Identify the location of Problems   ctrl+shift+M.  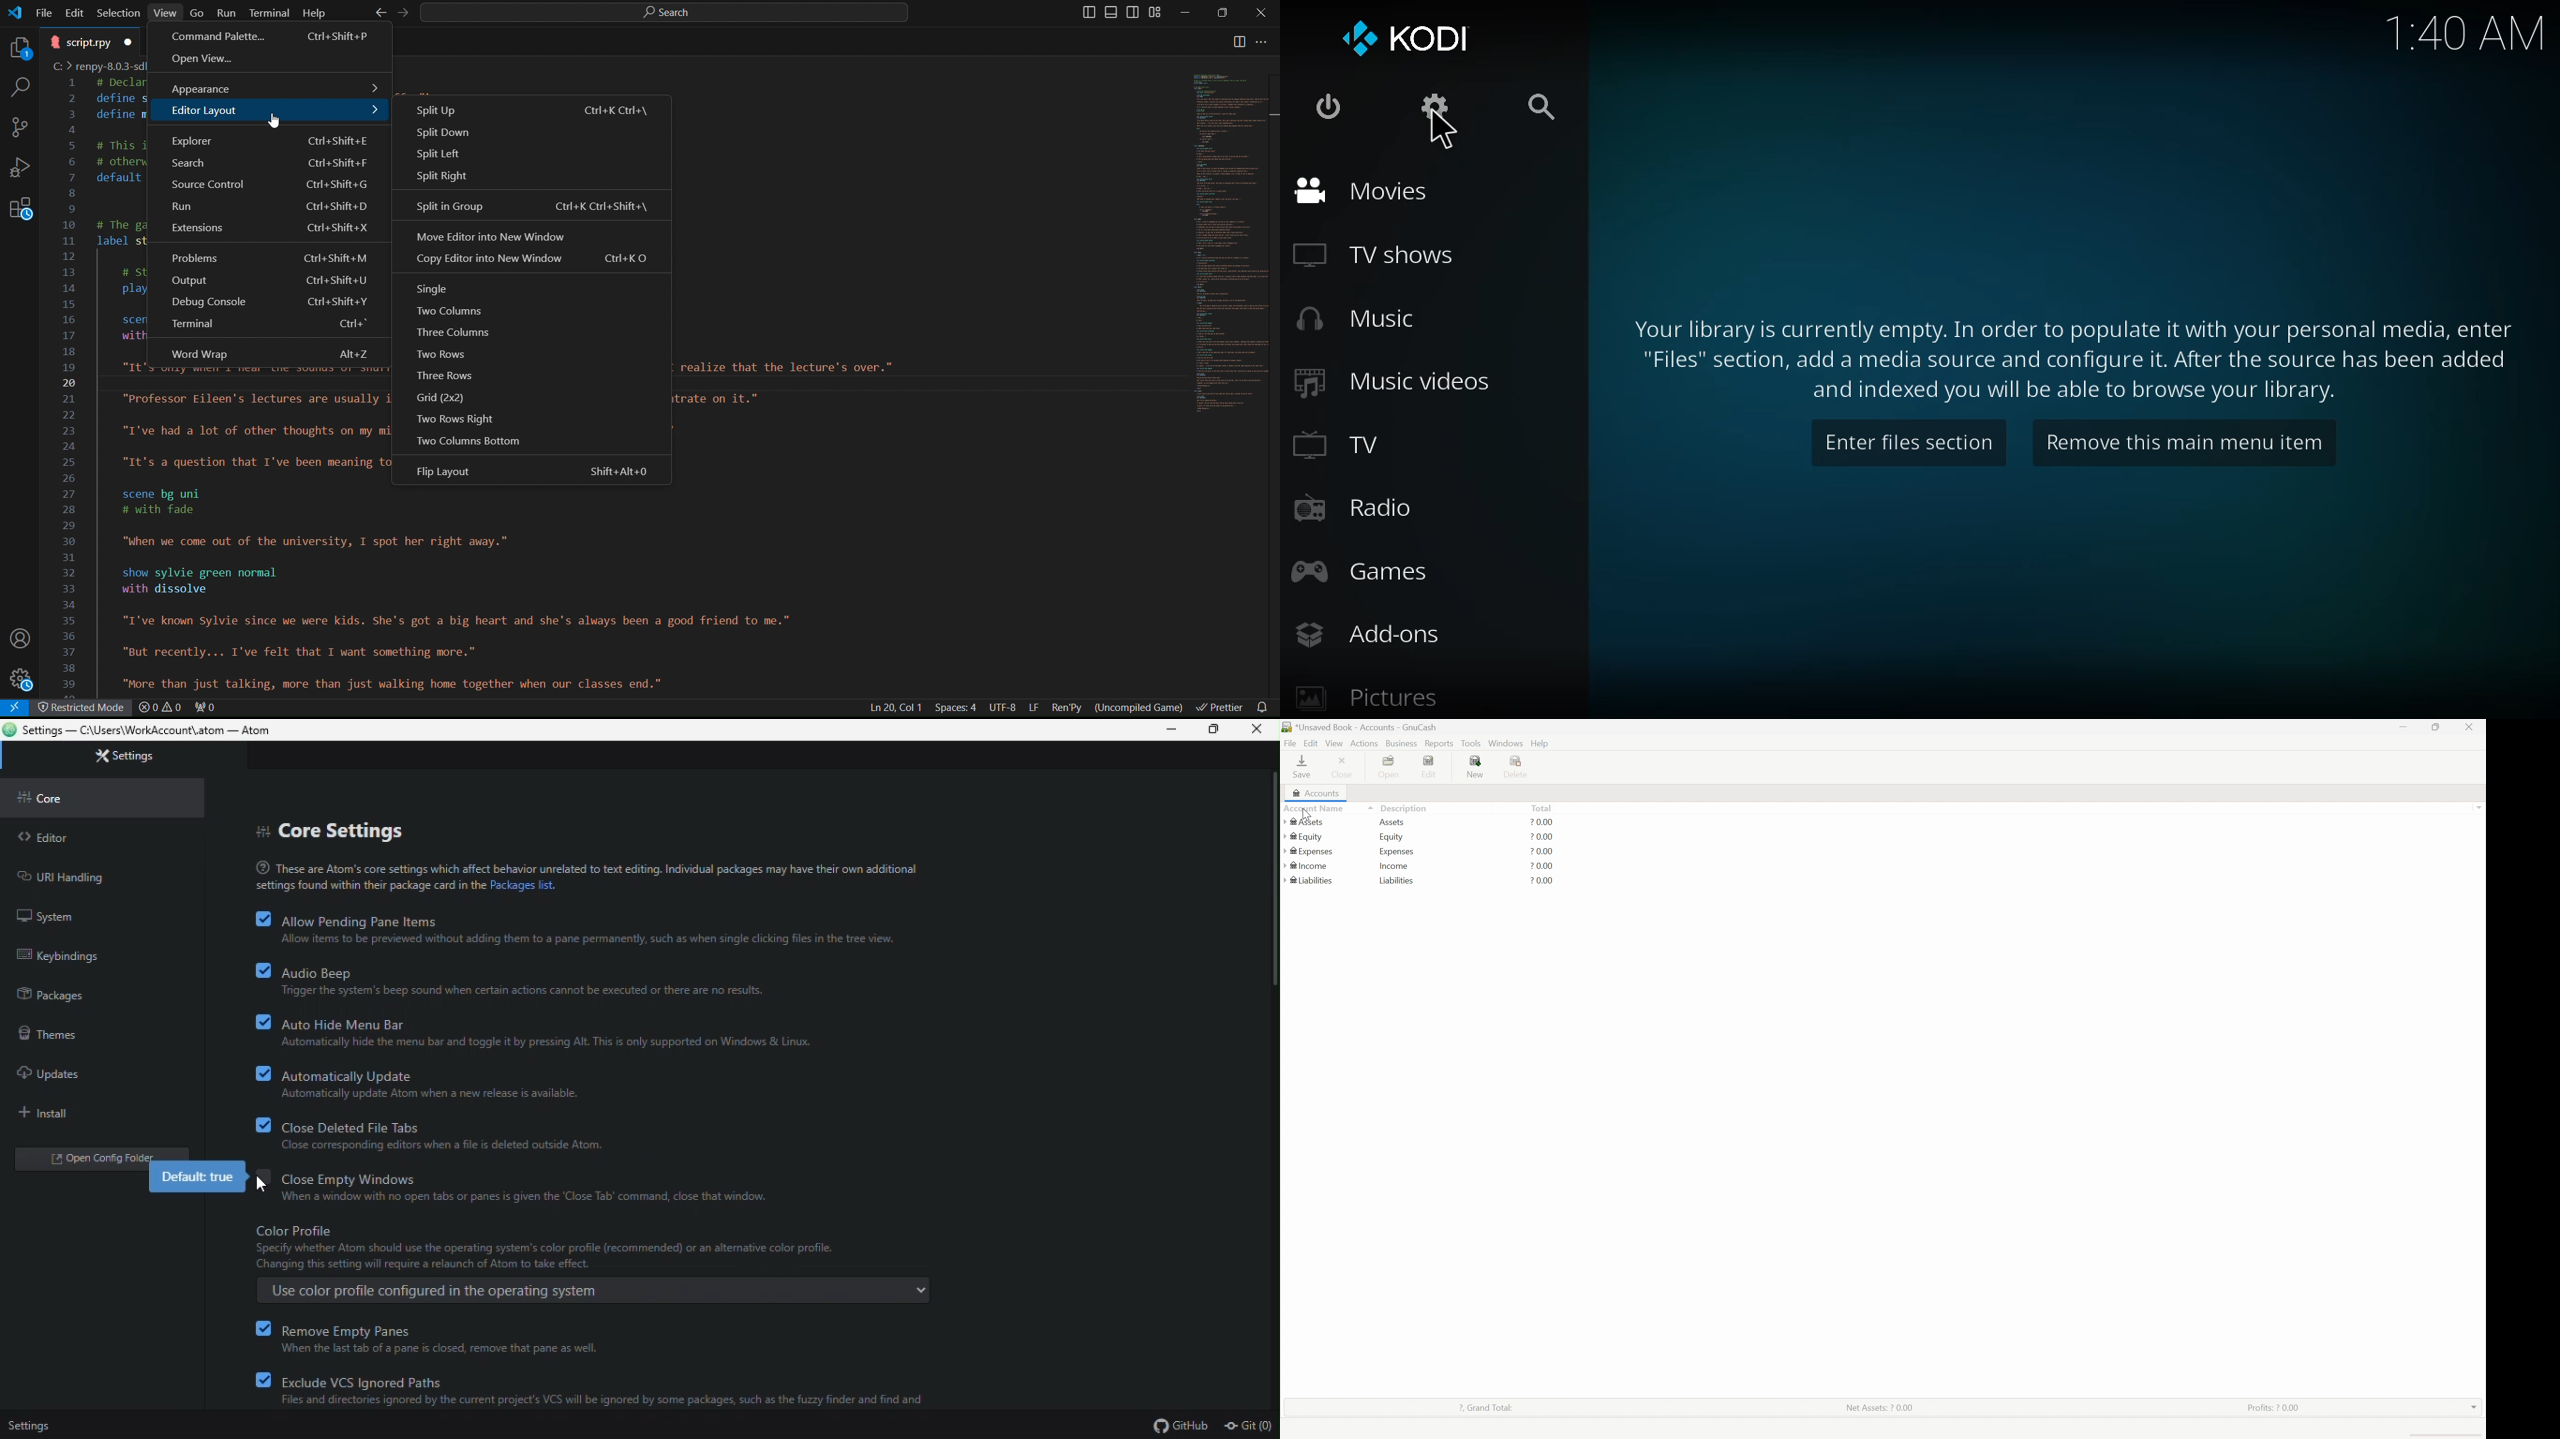
(269, 257).